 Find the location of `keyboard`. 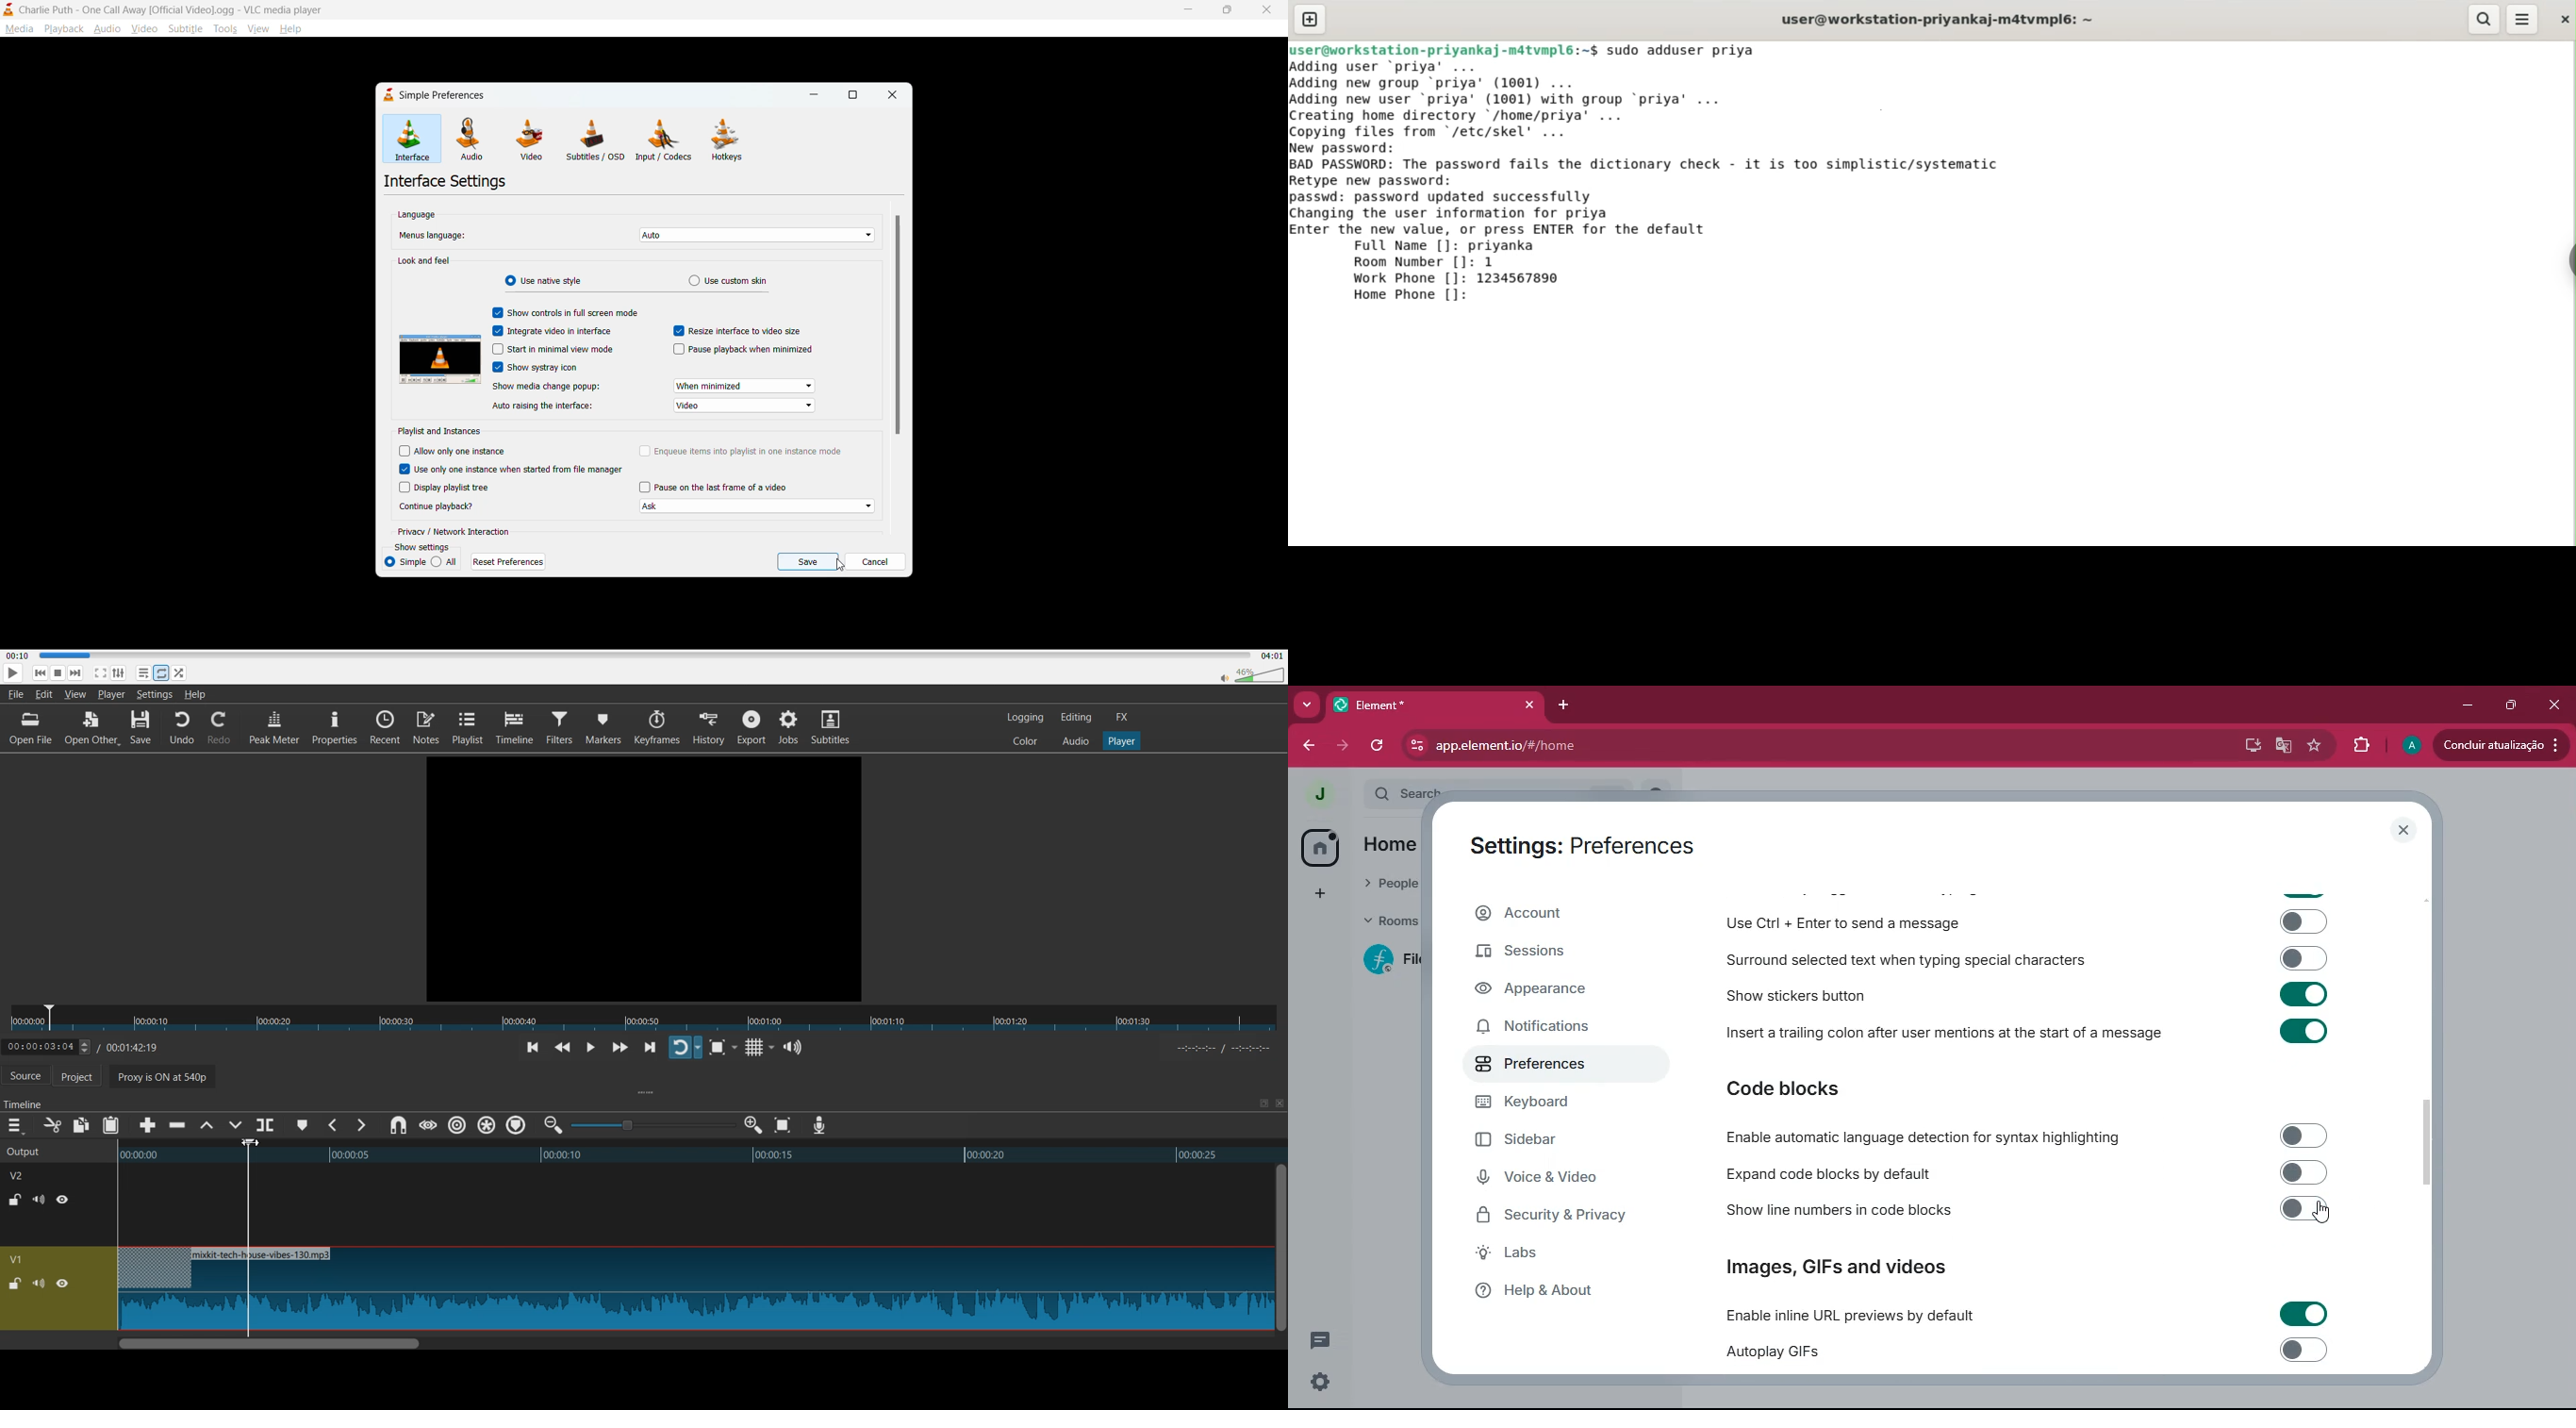

keyboard is located at coordinates (1549, 1103).